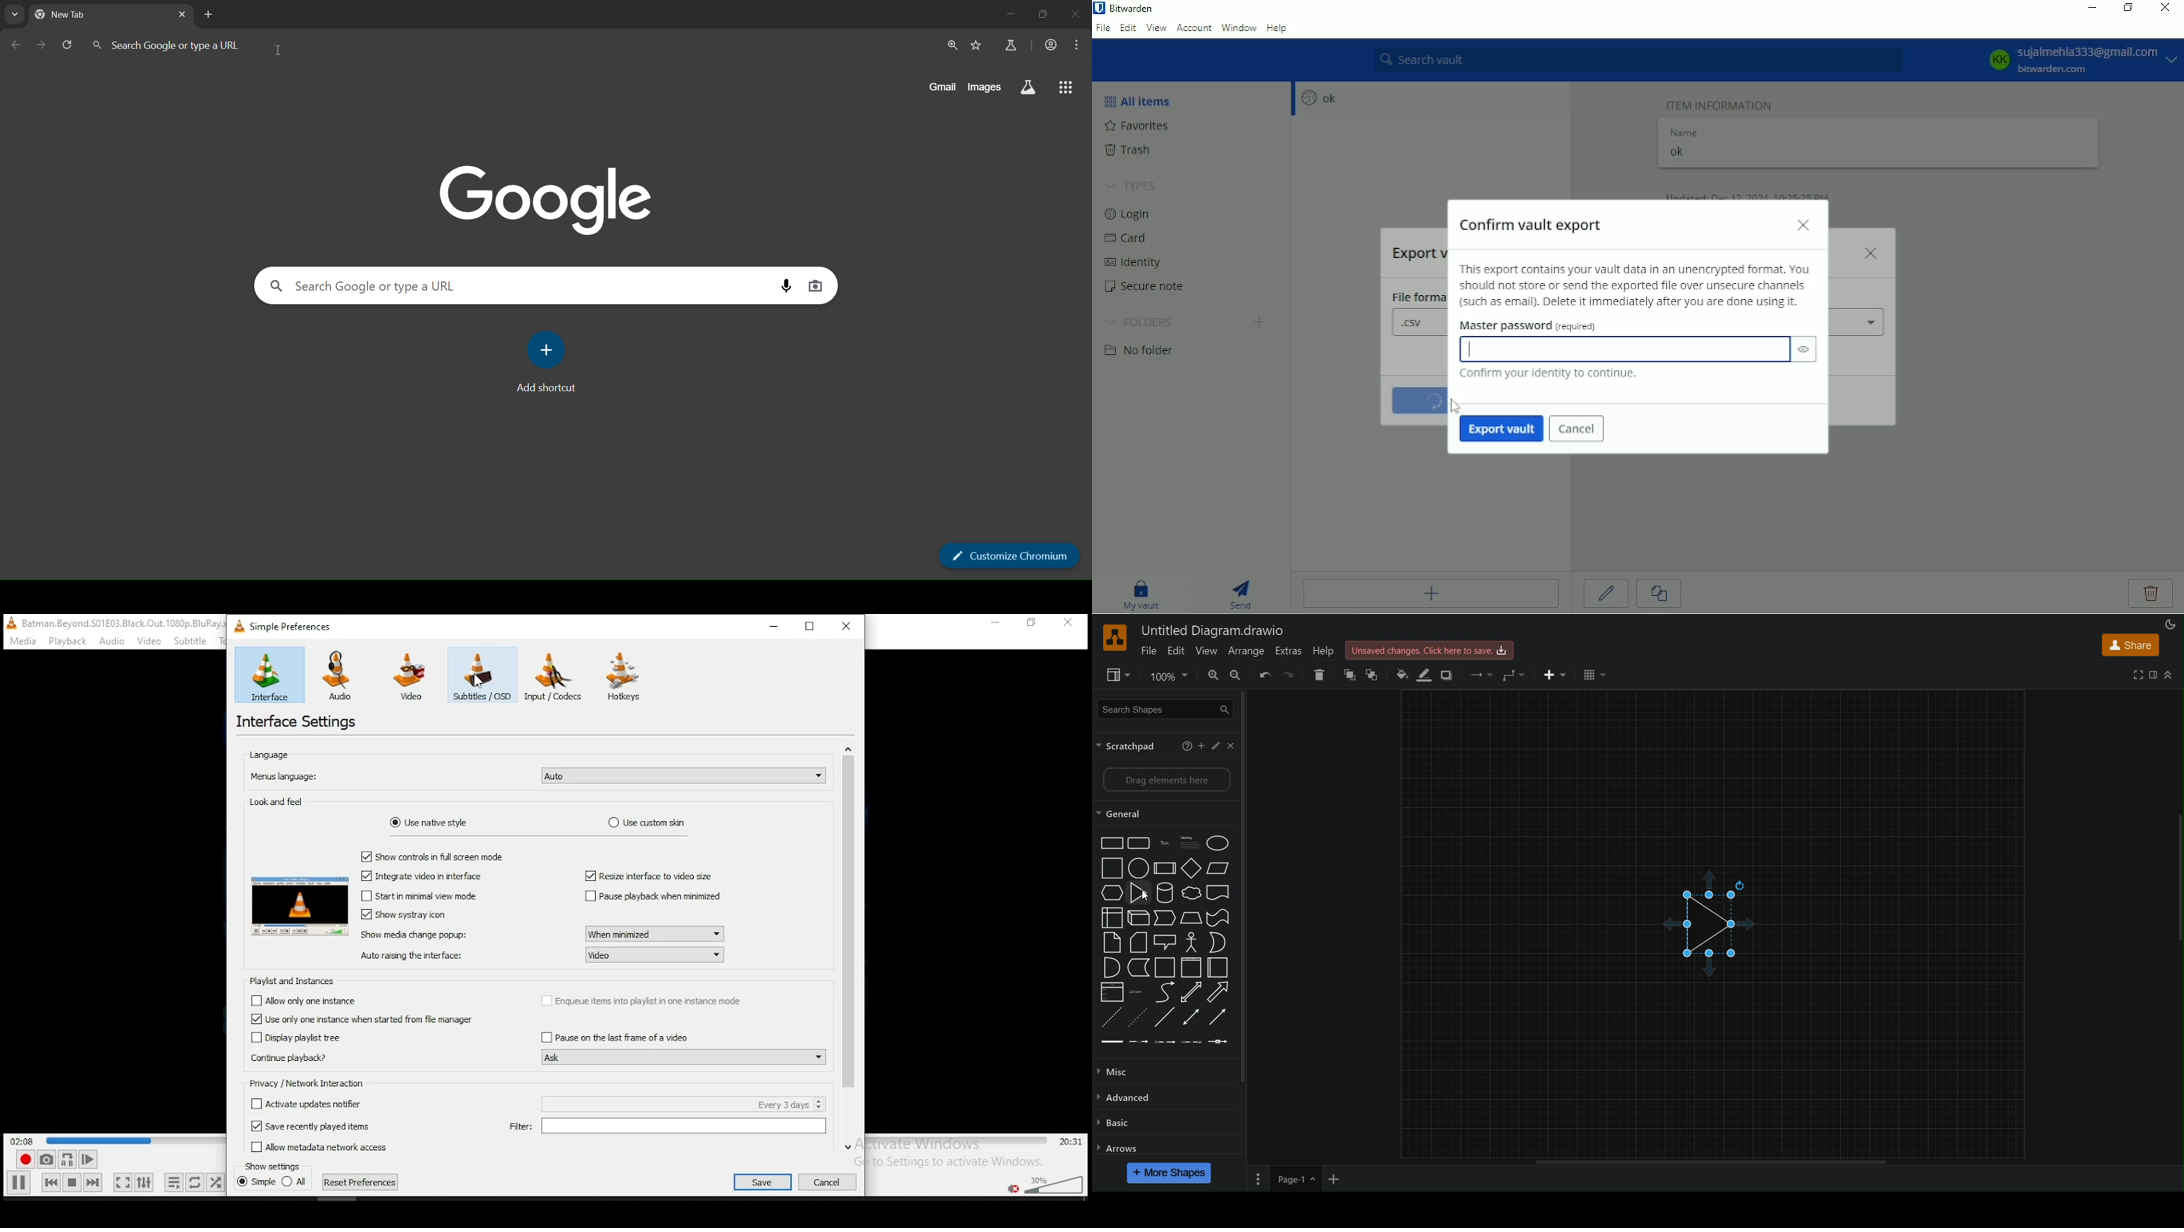  What do you see at coordinates (1143, 100) in the screenshot?
I see `All items` at bounding box center [1143, 100].